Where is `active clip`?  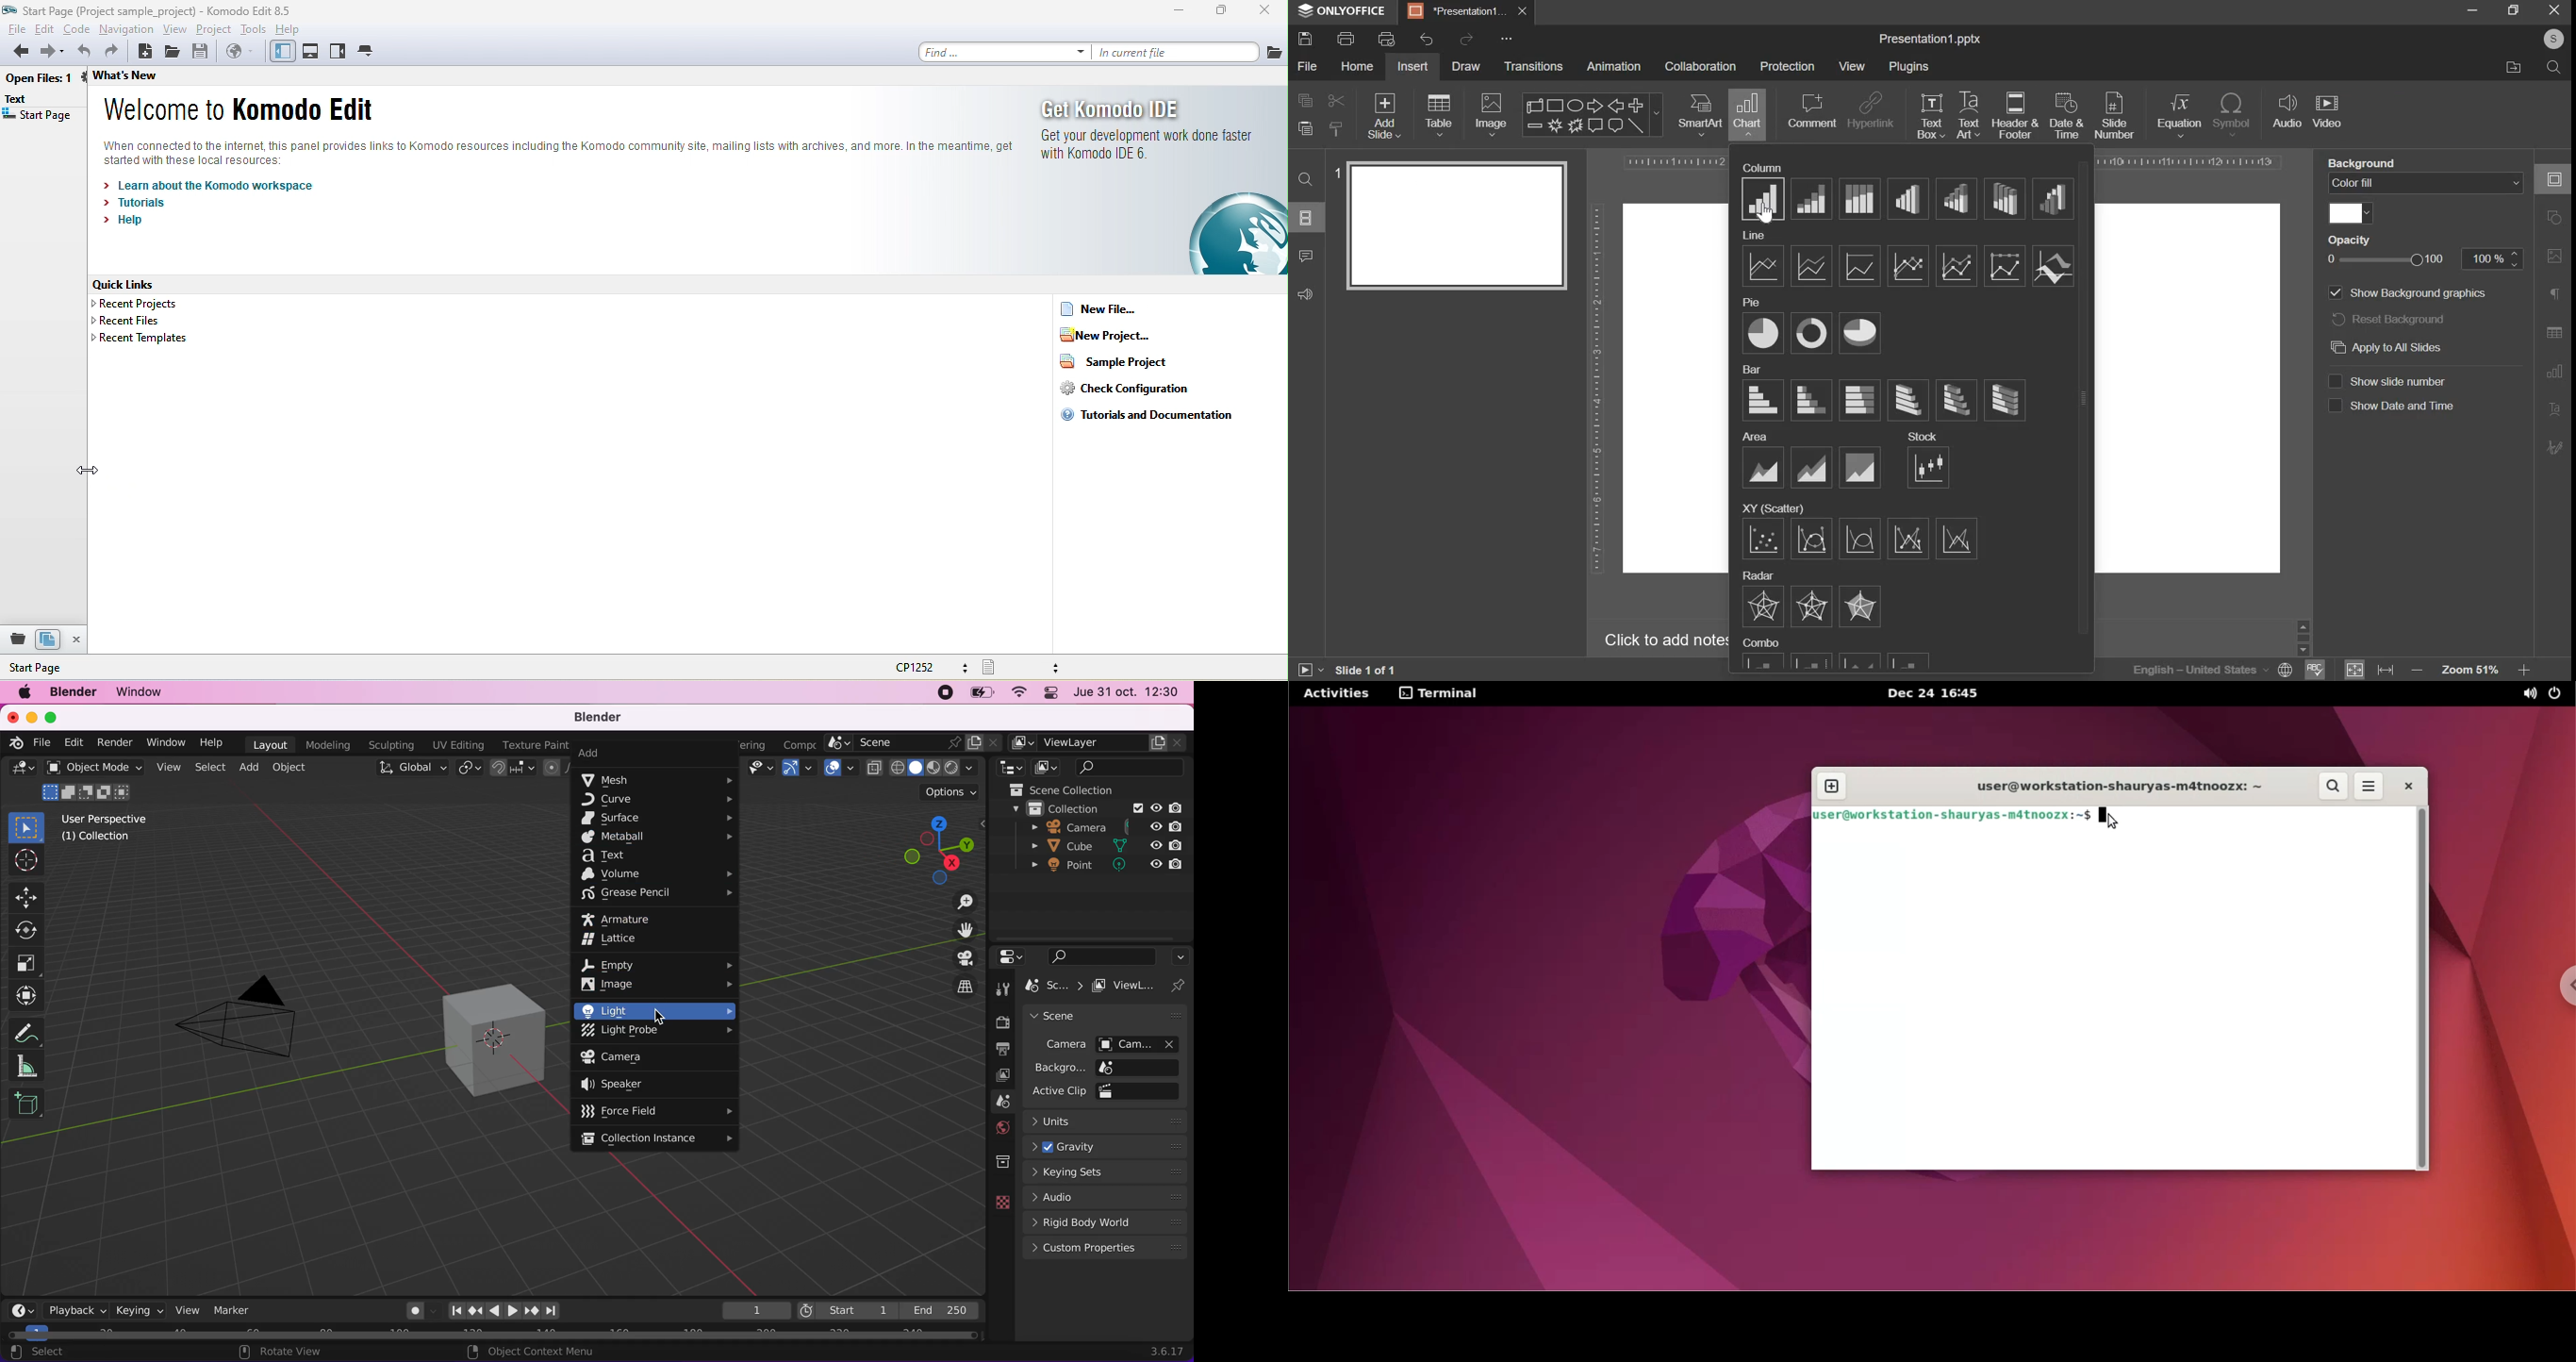 active clip is located at coordinates (1143, 1091).